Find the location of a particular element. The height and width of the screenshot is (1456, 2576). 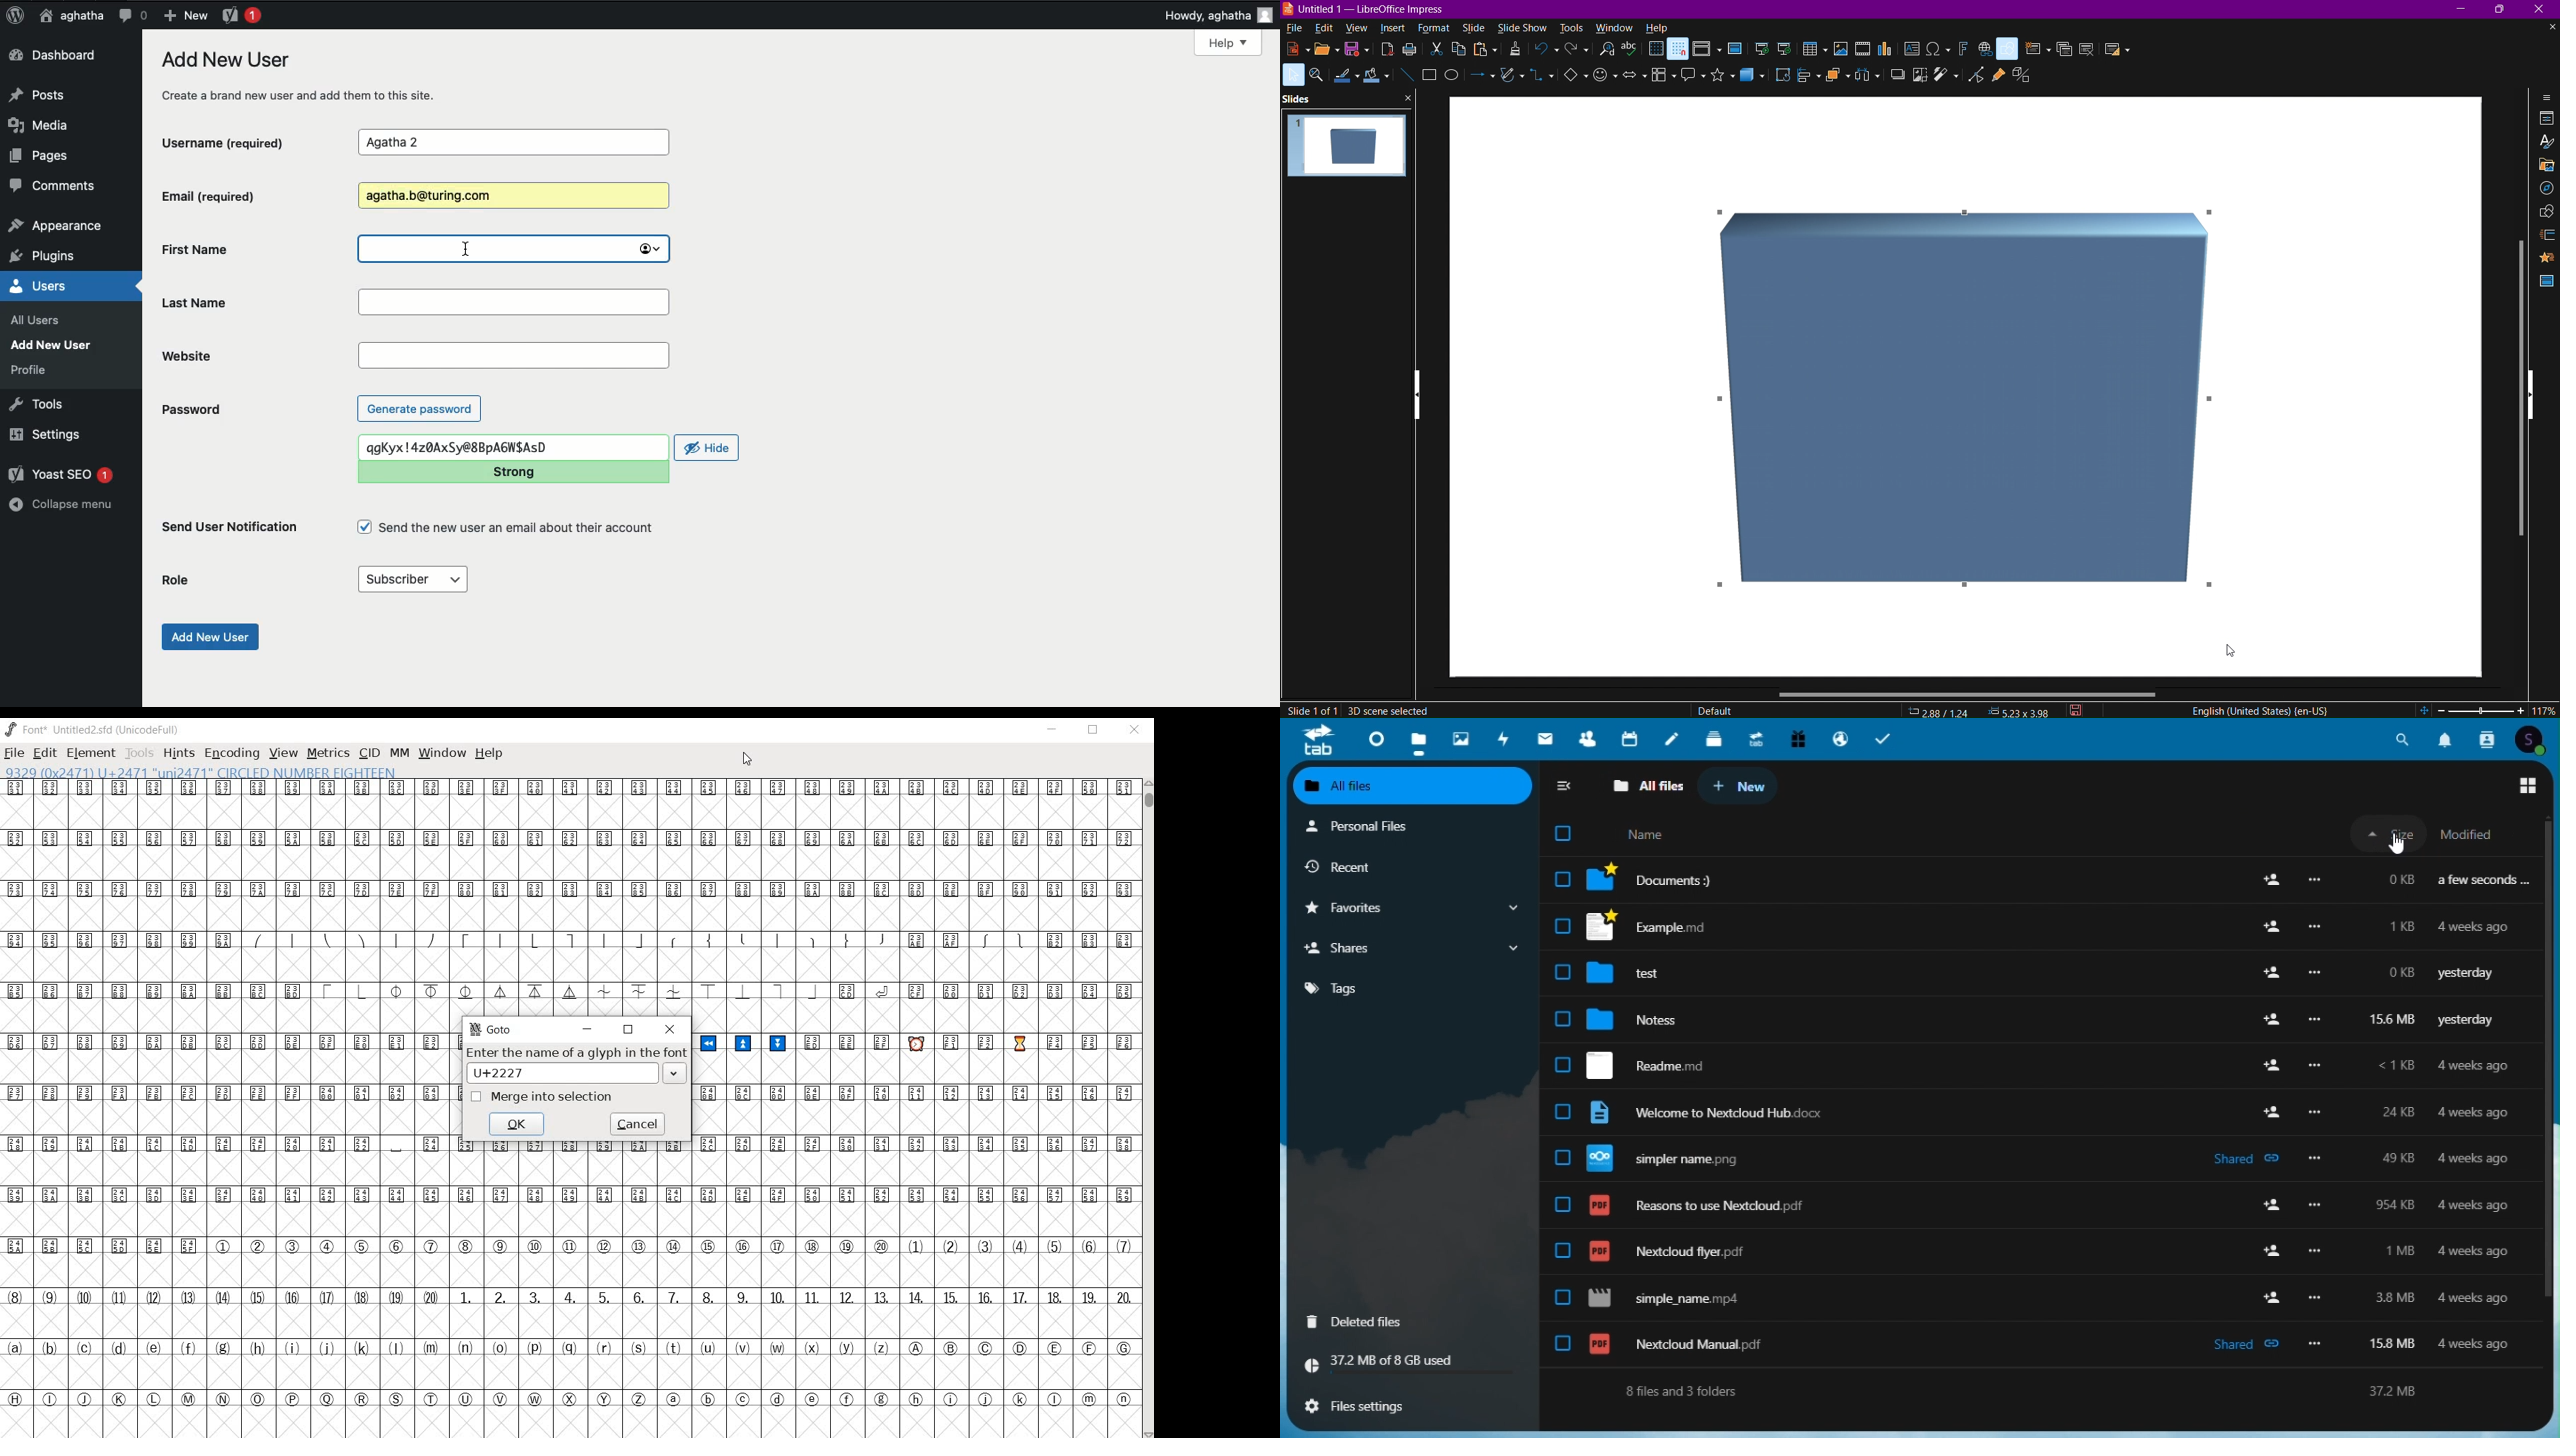

element is located at coordinates (91, 754).